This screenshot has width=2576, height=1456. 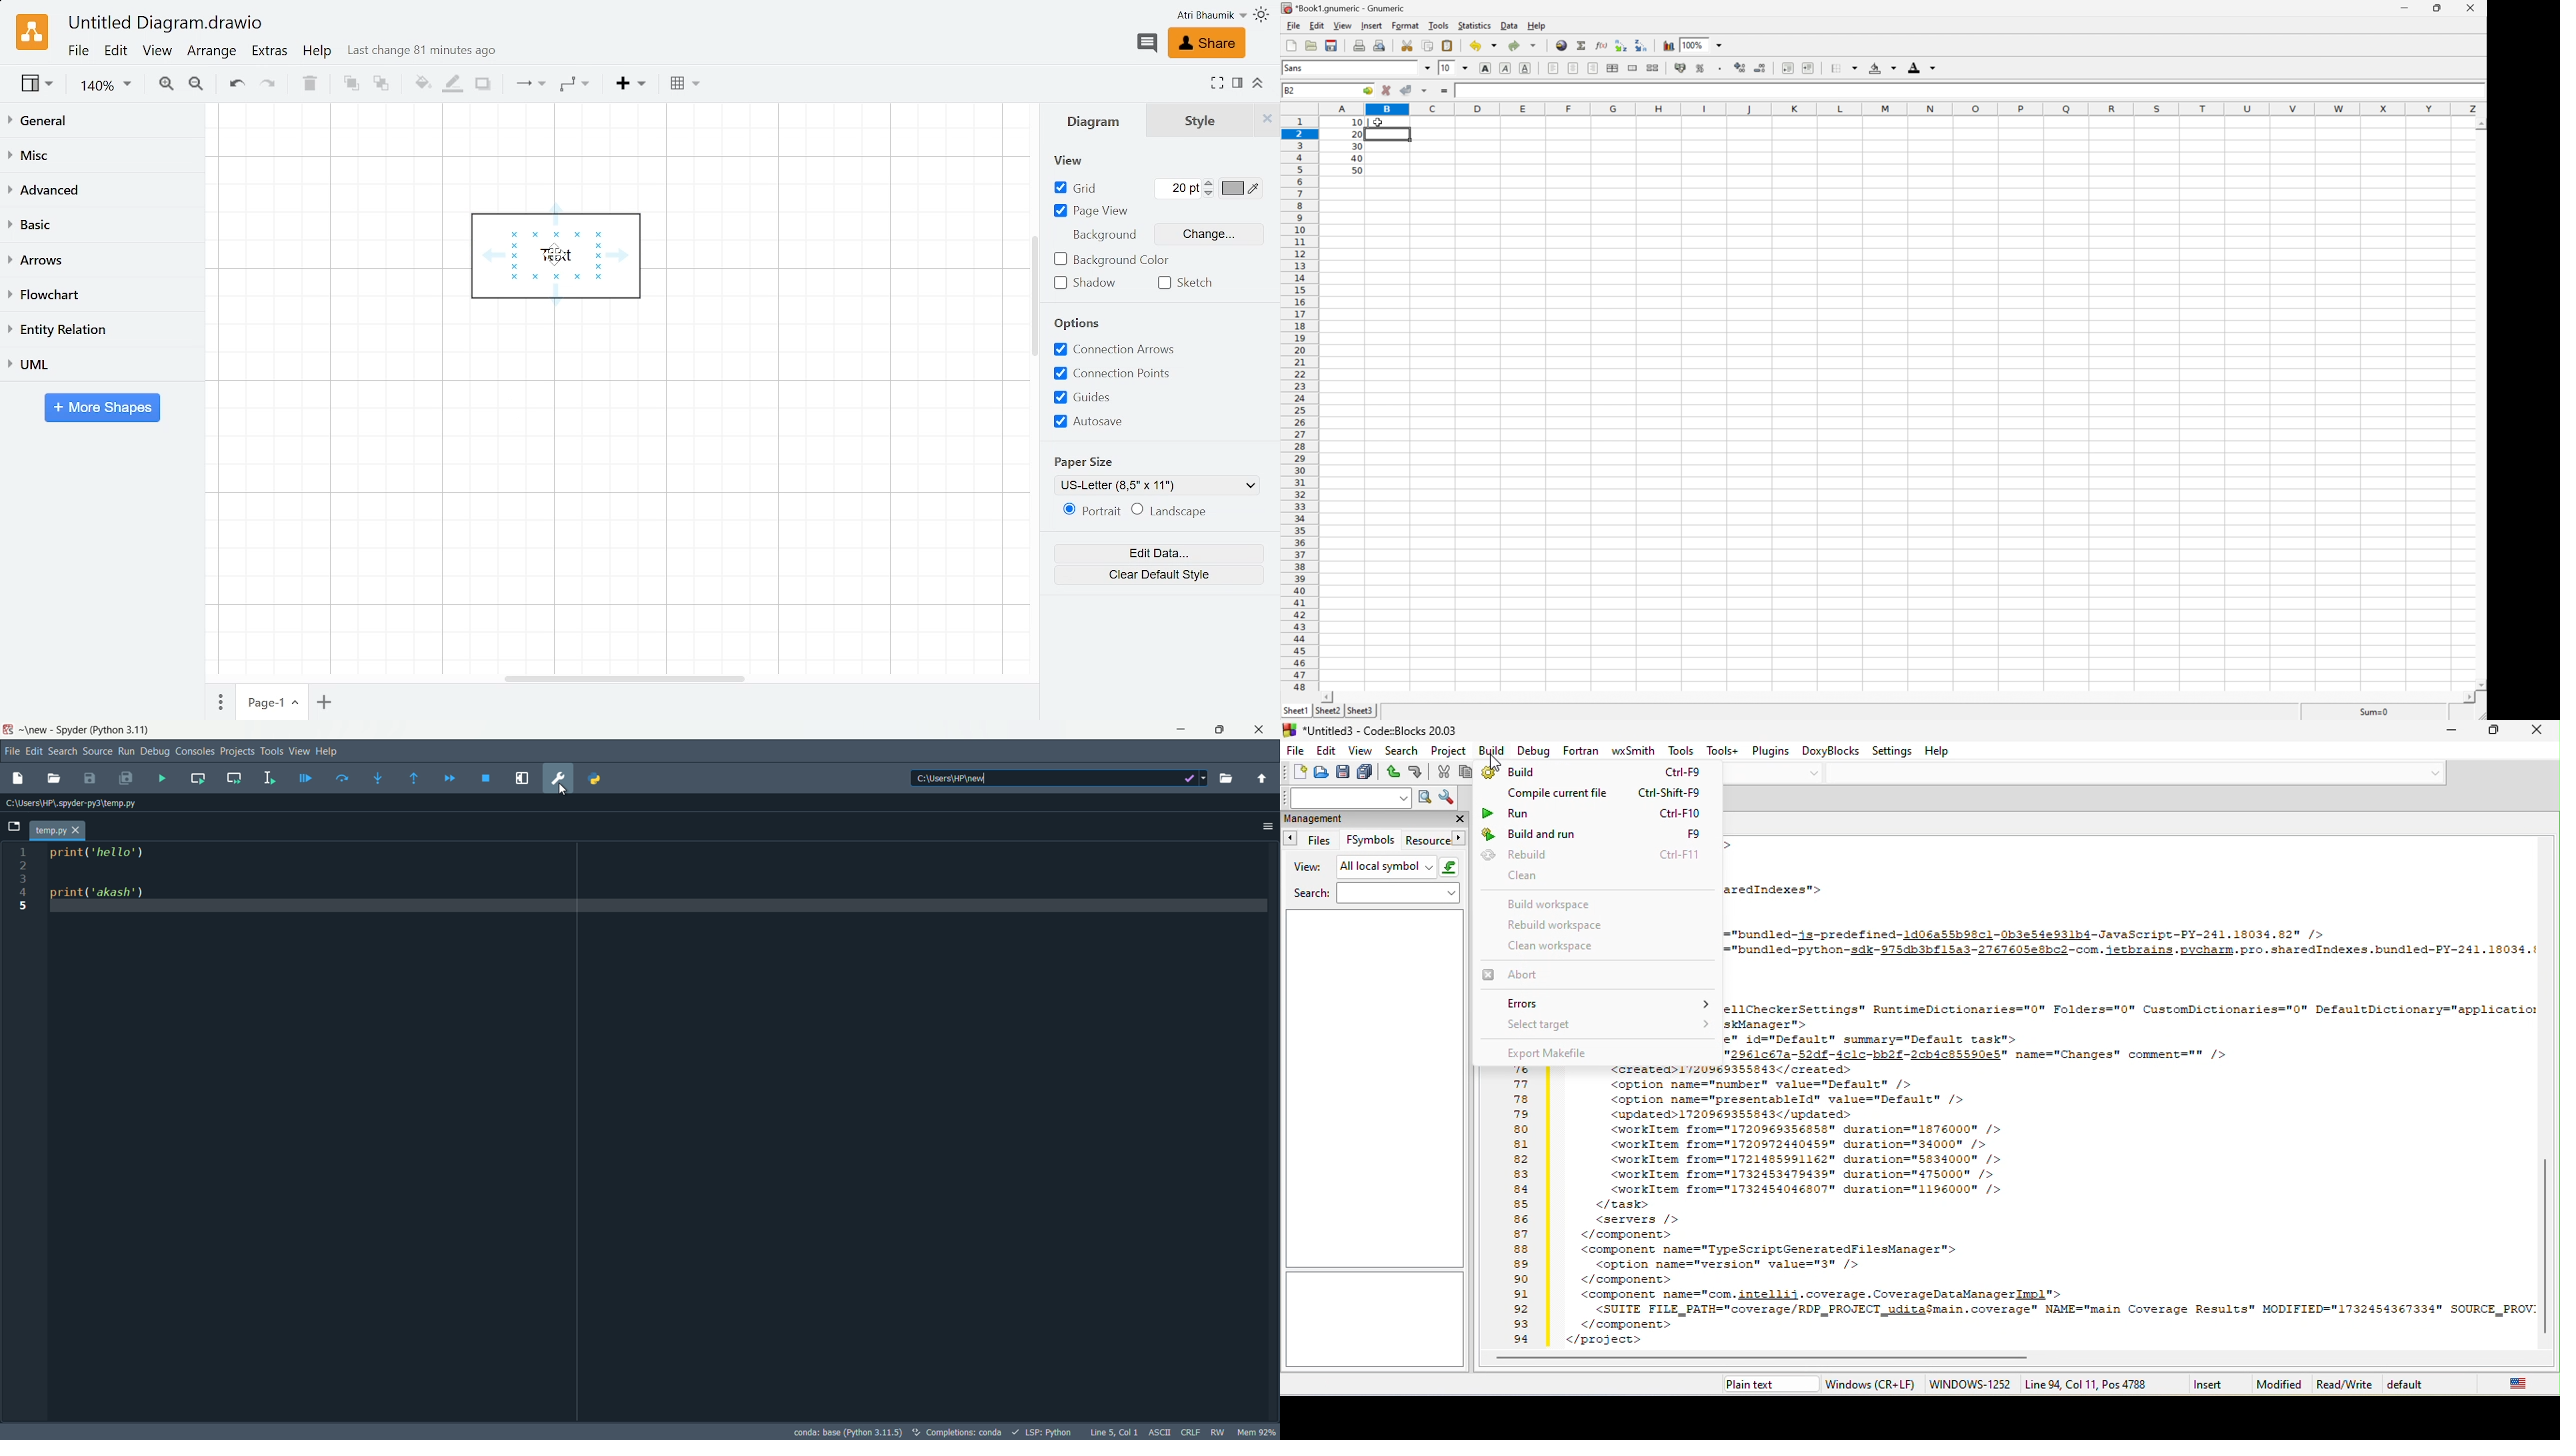 What do you see at coordinates (1596, 1050) in the screenshot?
I see `explore makefile` at bounding box center [1596, 1050].